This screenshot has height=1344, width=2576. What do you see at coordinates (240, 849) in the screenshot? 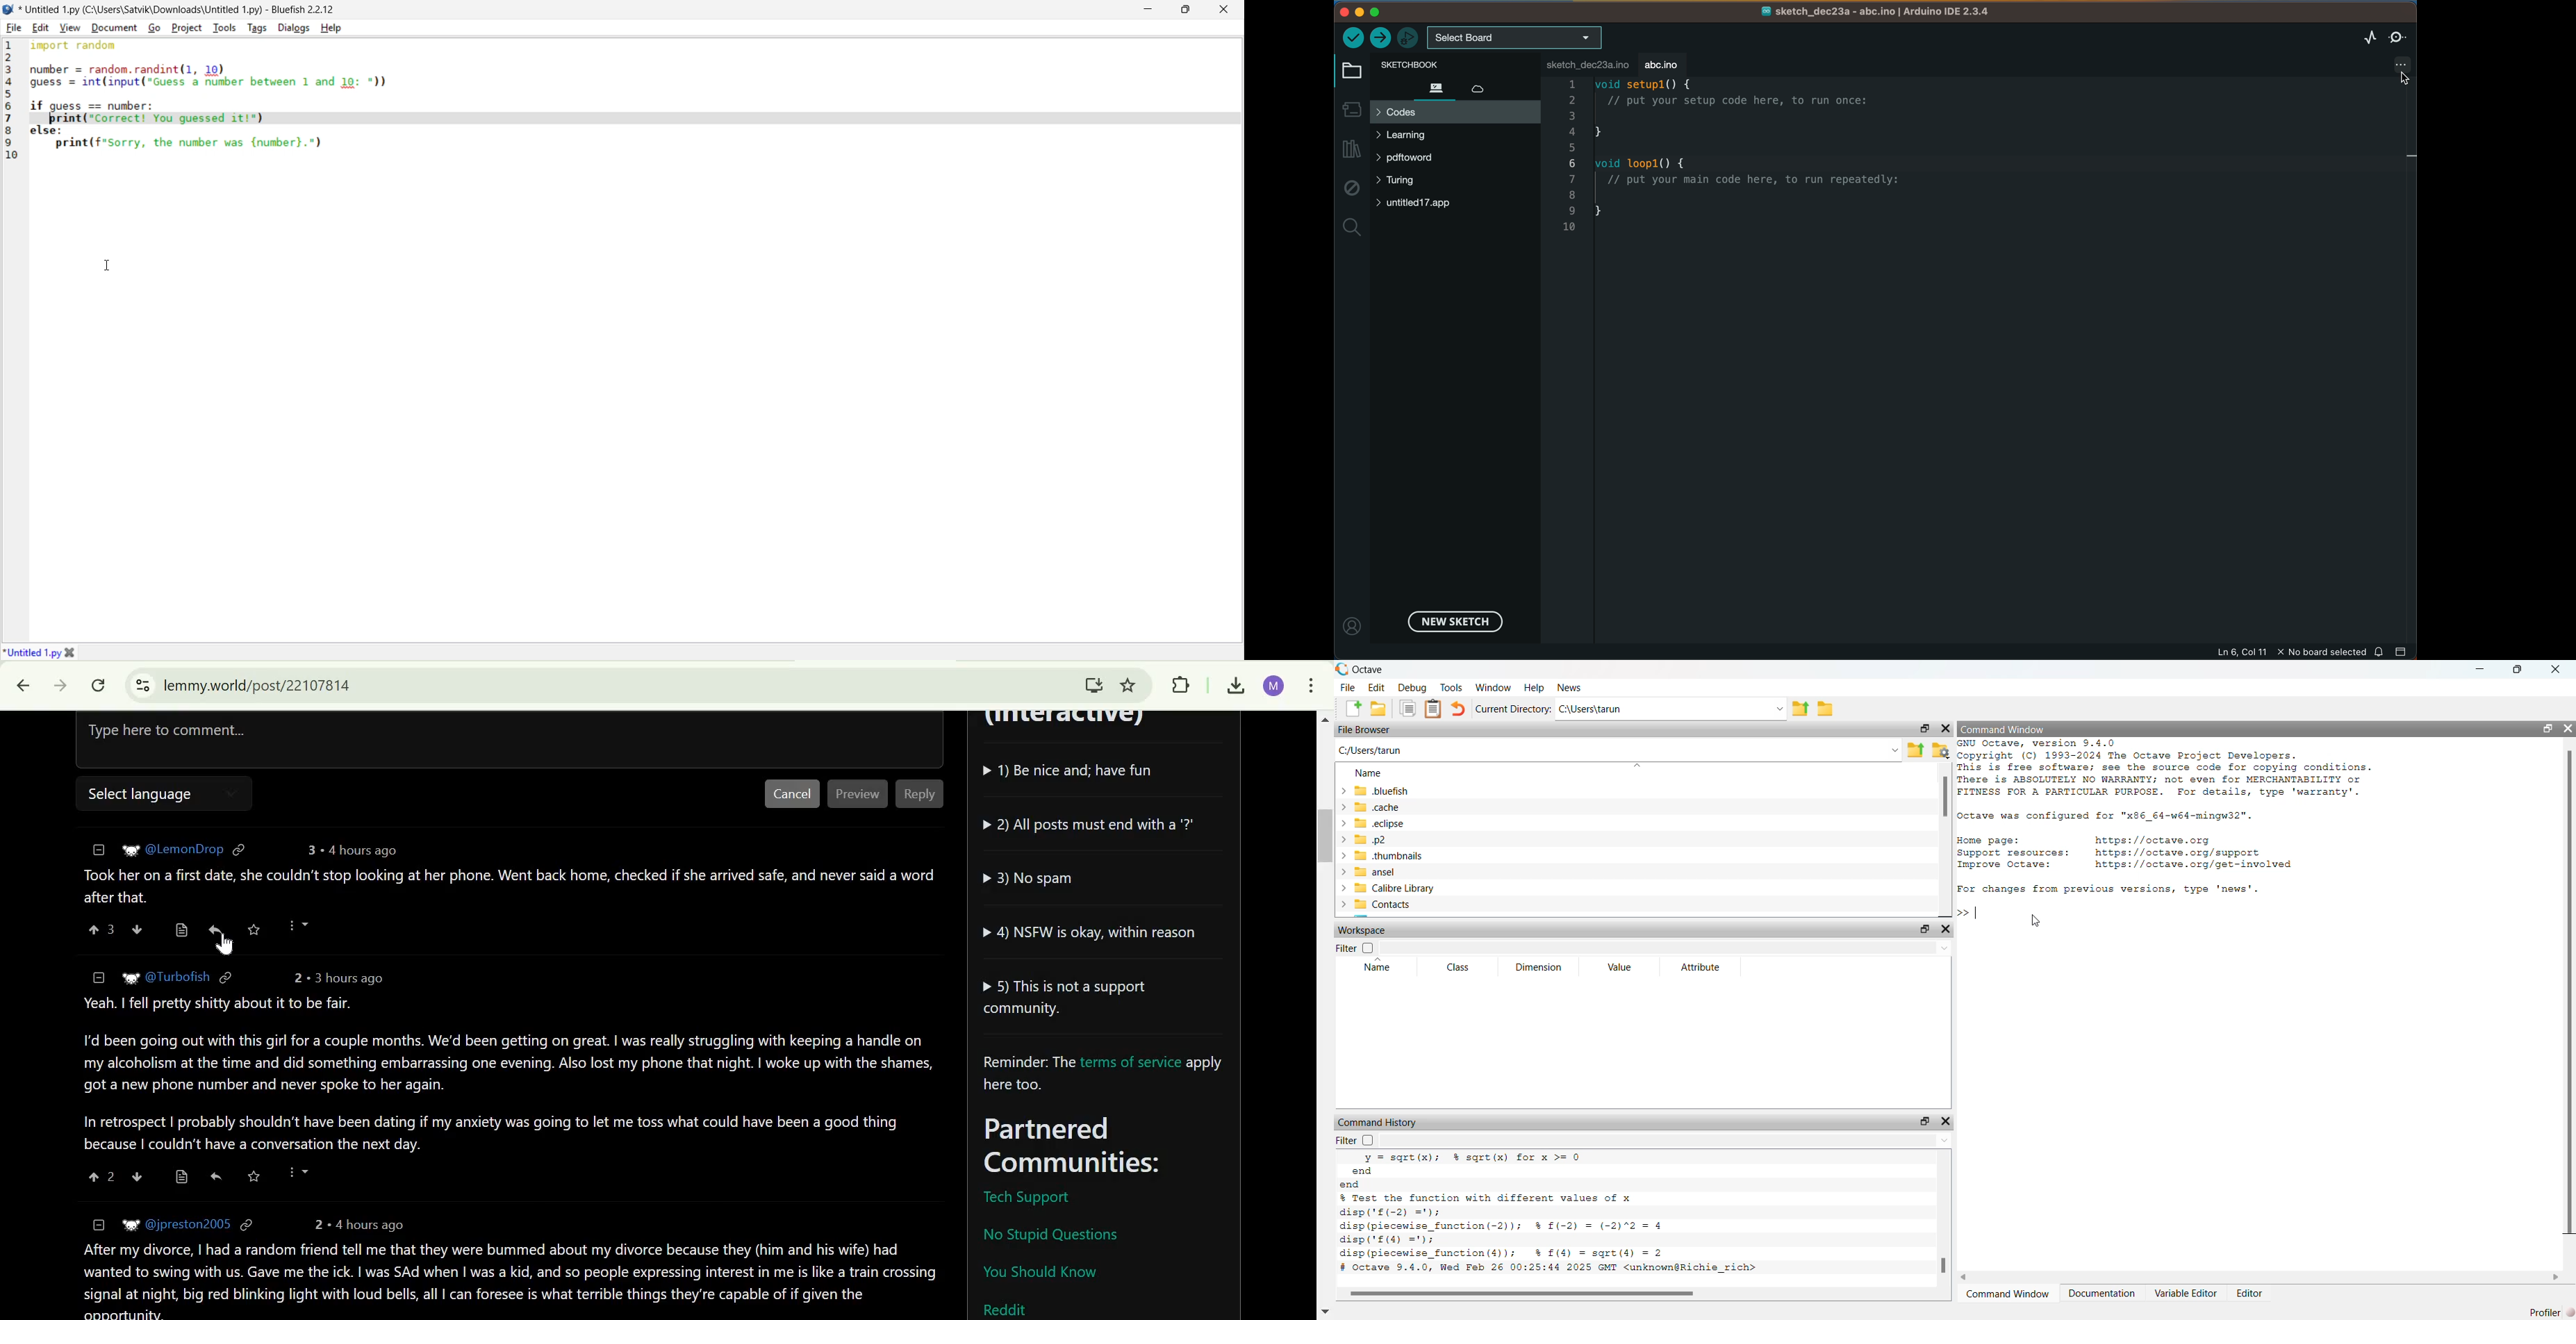
I see `link` at bounding box center [240, 849].